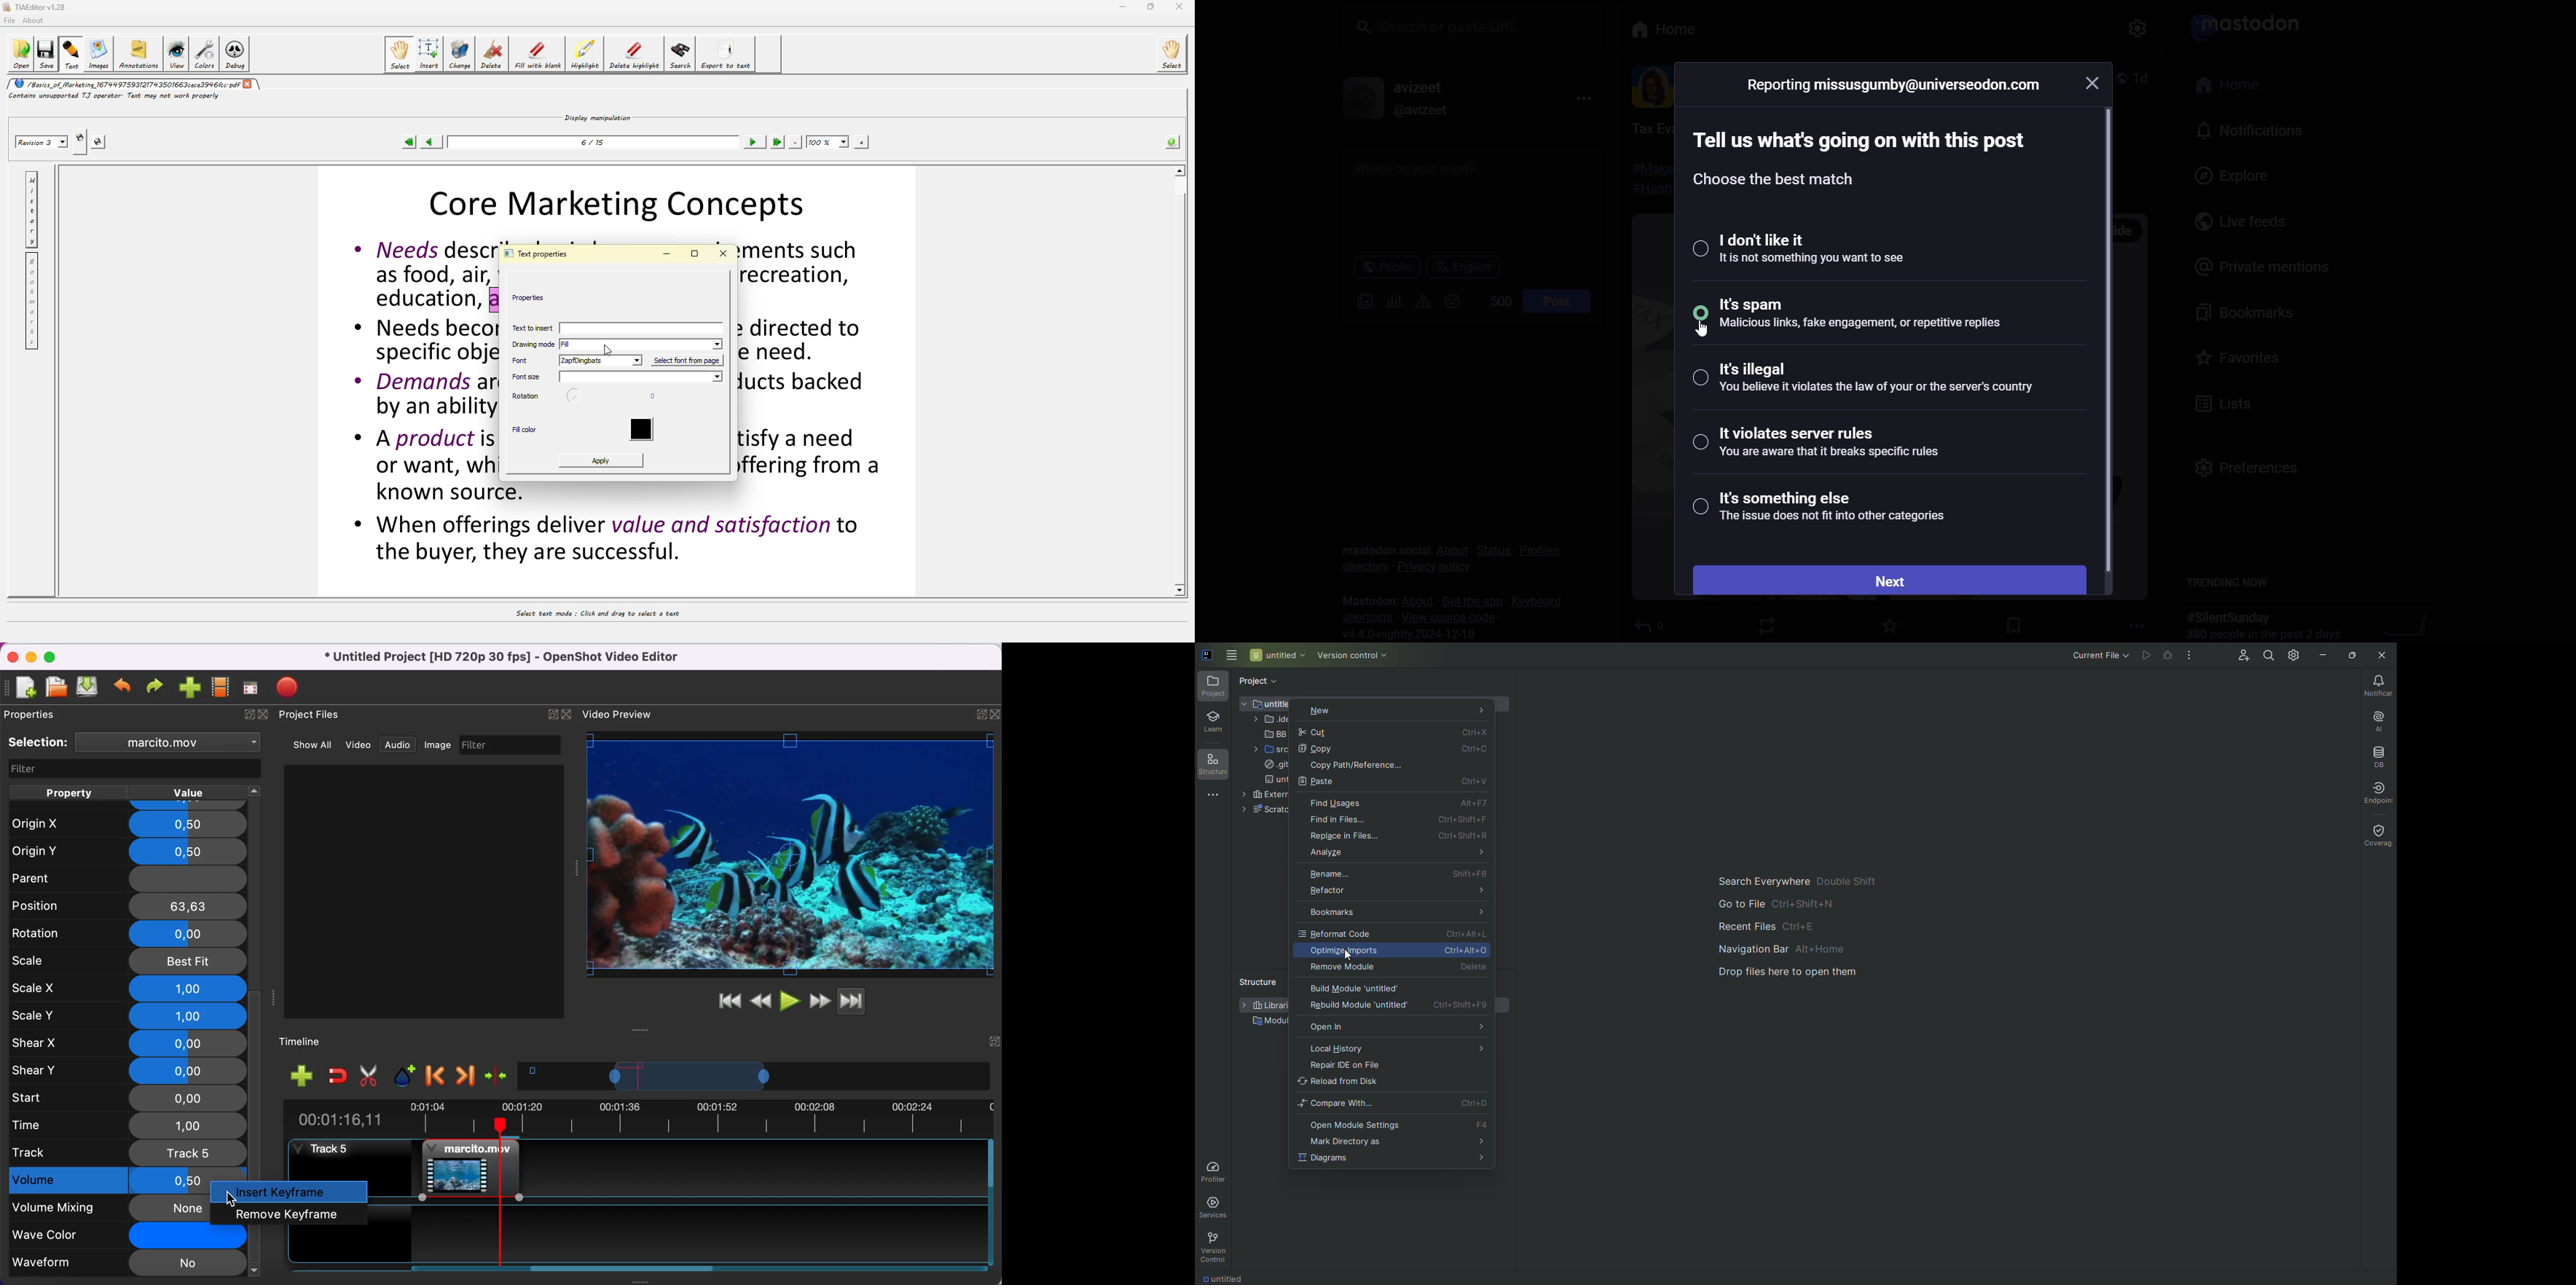  I want to click on Application icon, so click(1205, 660).